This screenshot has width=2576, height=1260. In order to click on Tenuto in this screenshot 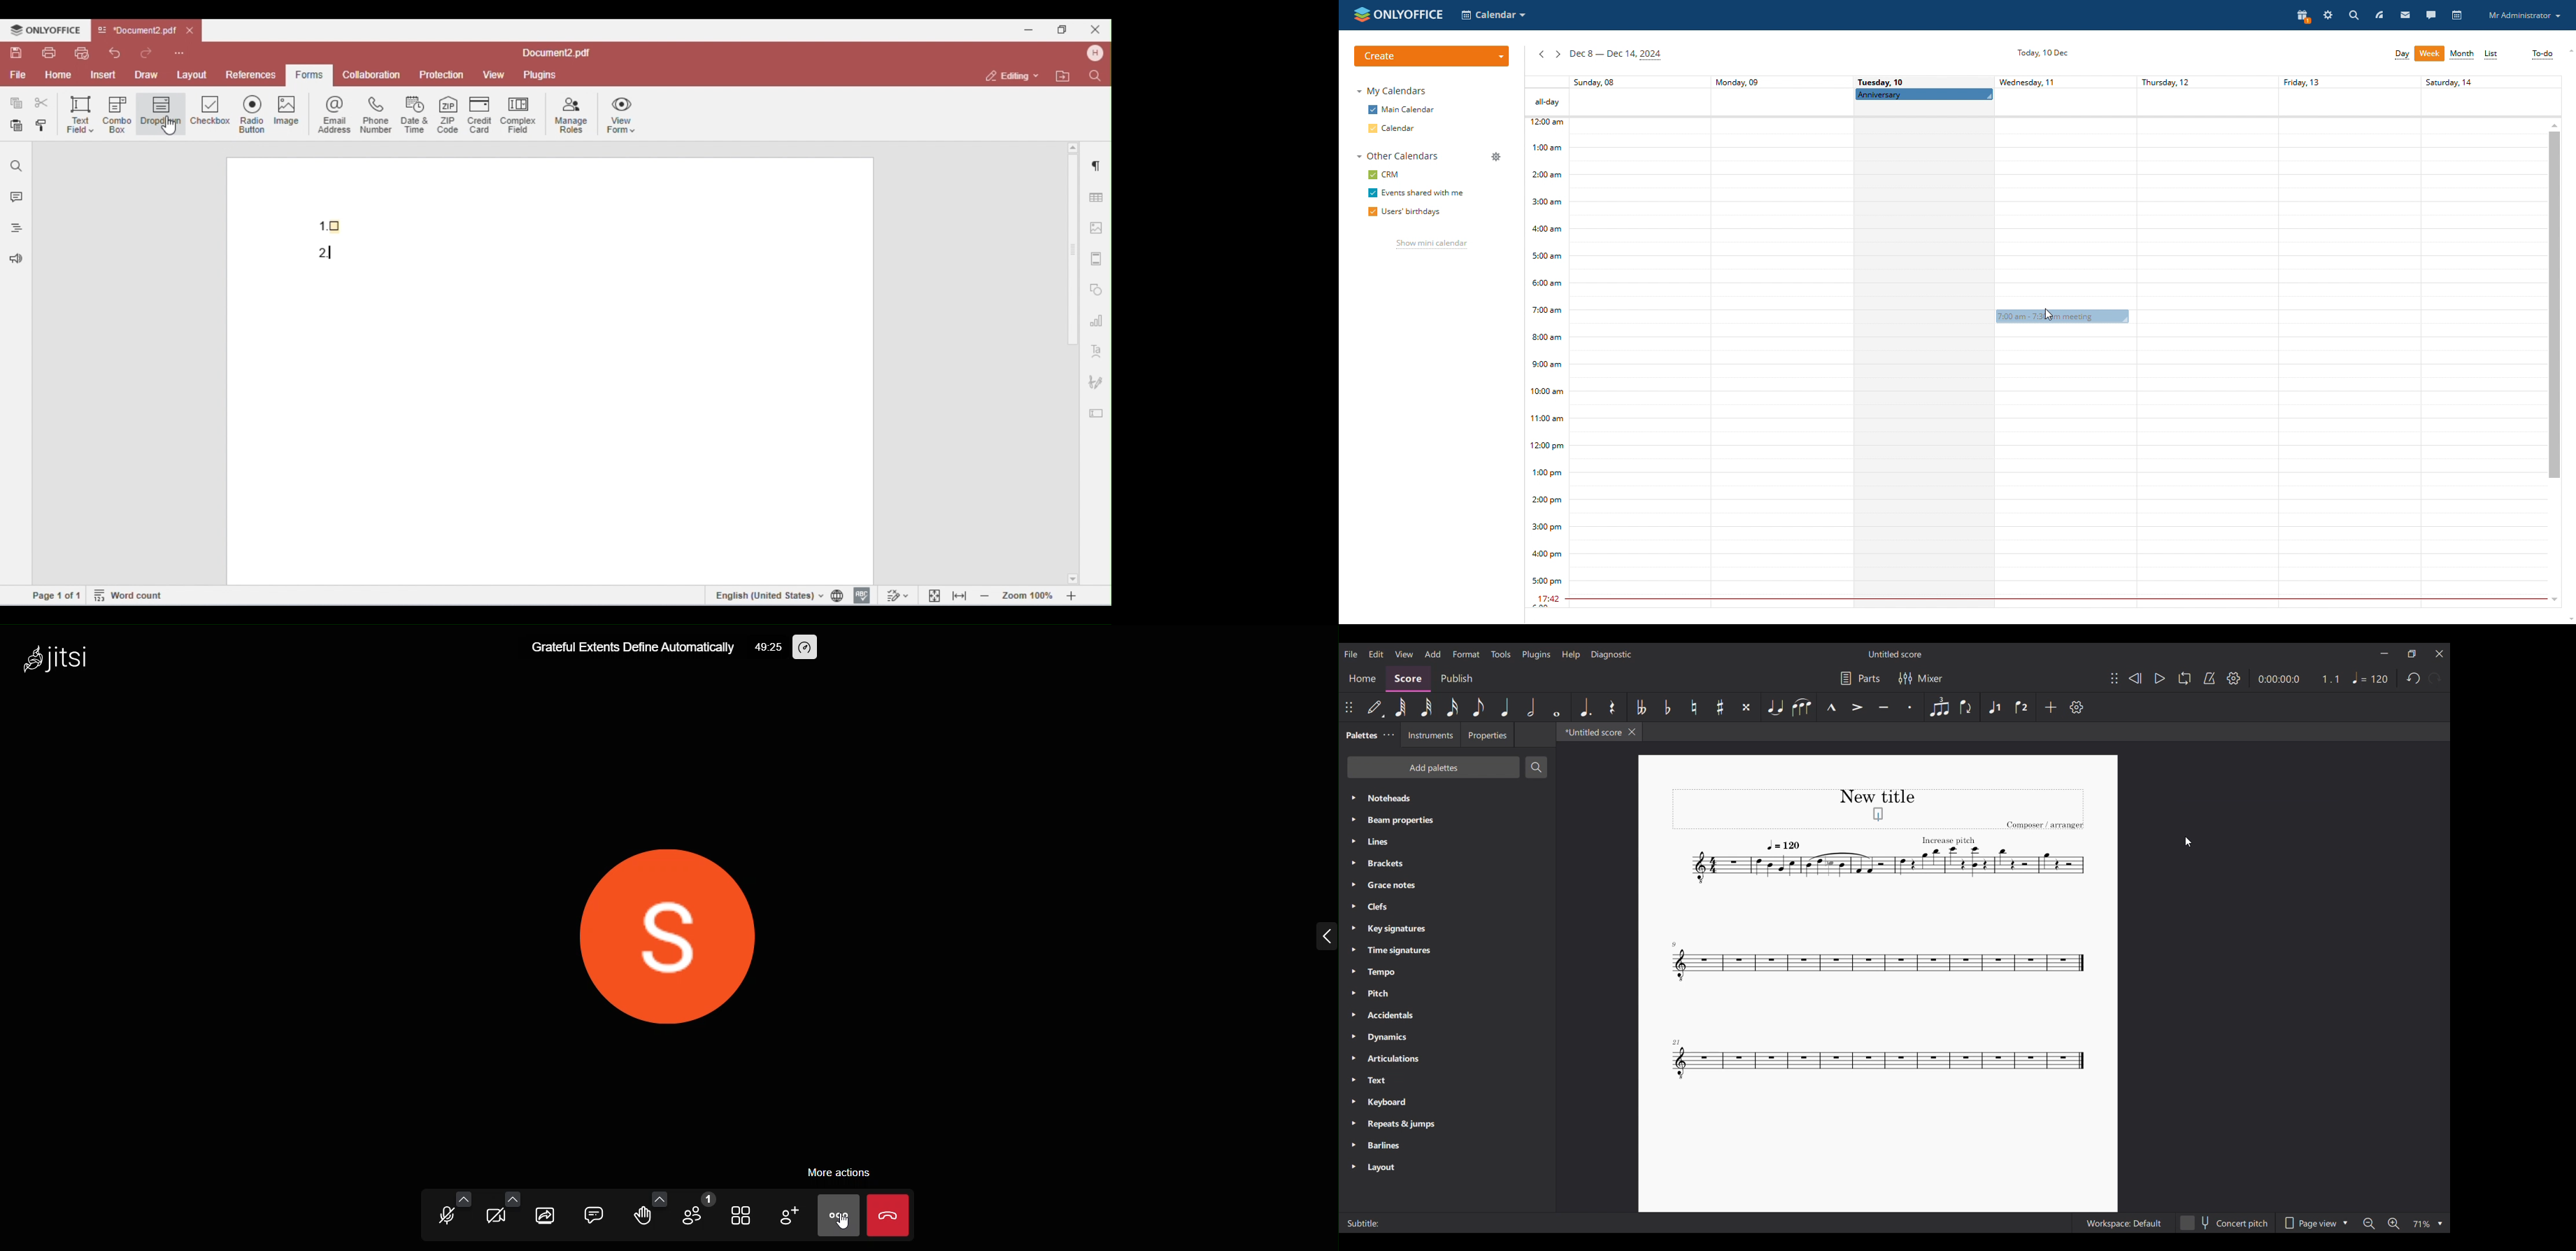, I will do `click(1884, 708)`.